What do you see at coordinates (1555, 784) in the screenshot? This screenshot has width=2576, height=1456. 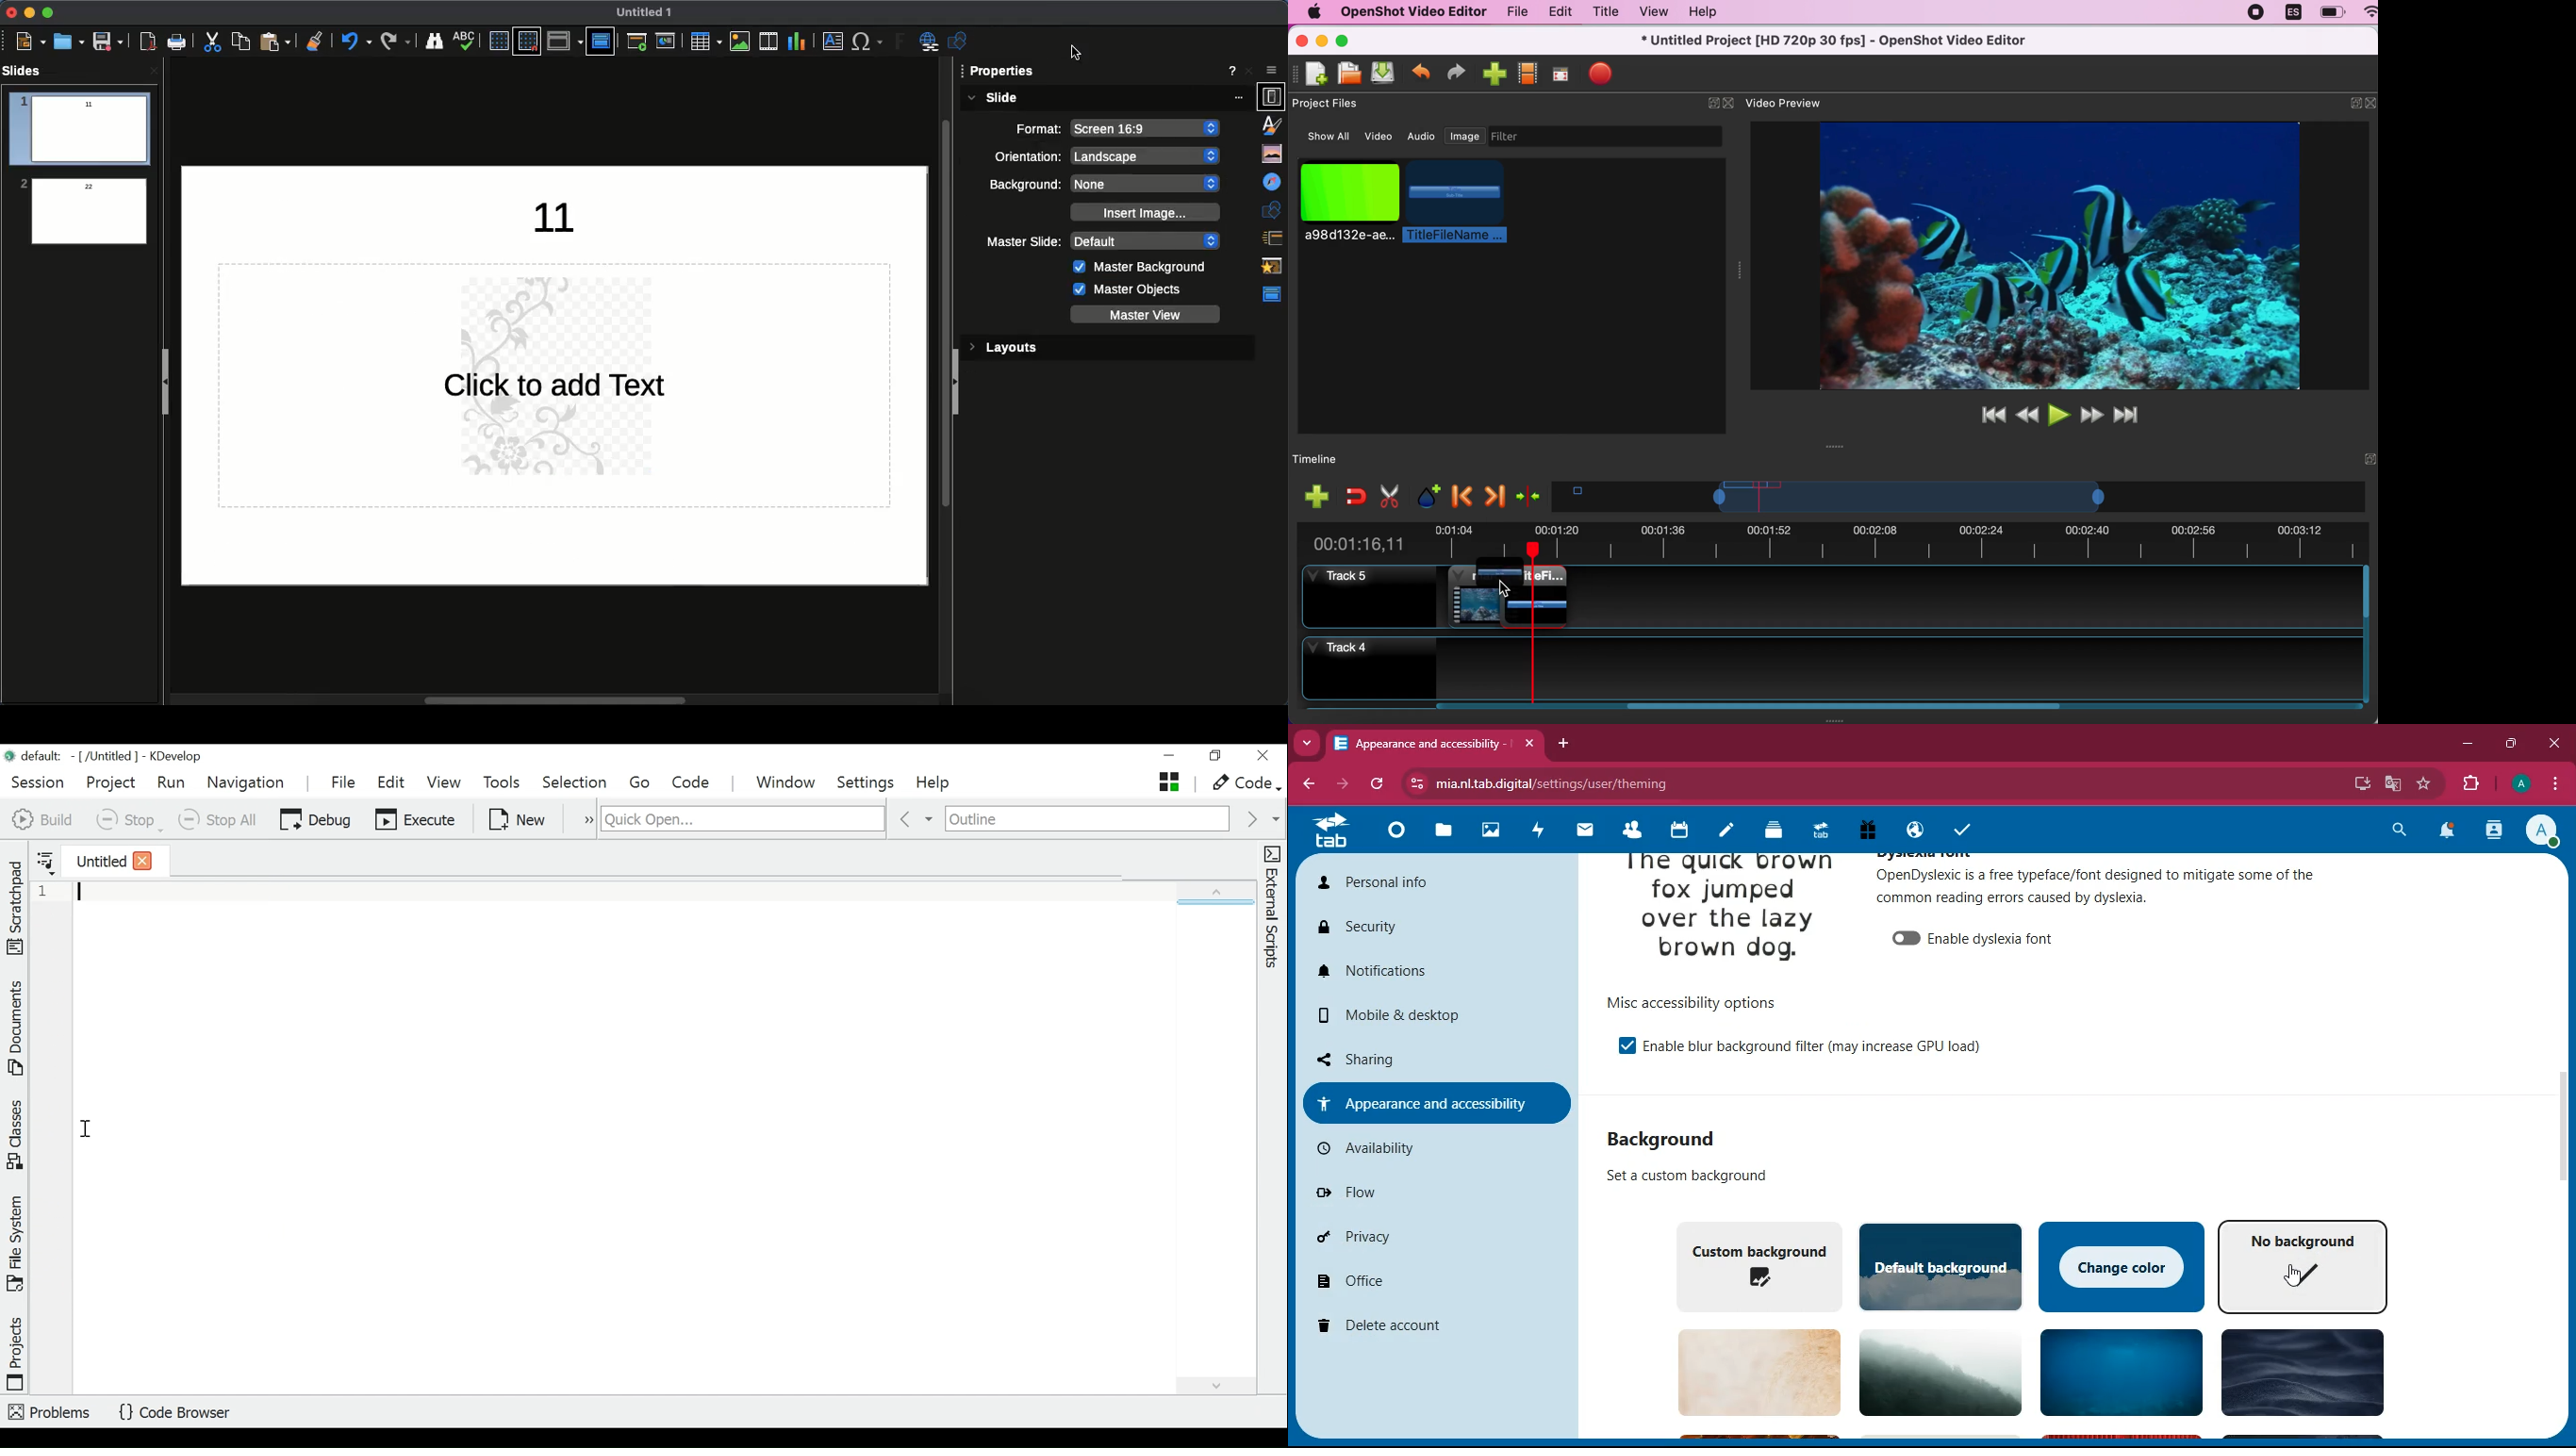 I see `url` at bounding box center [1555, 784].